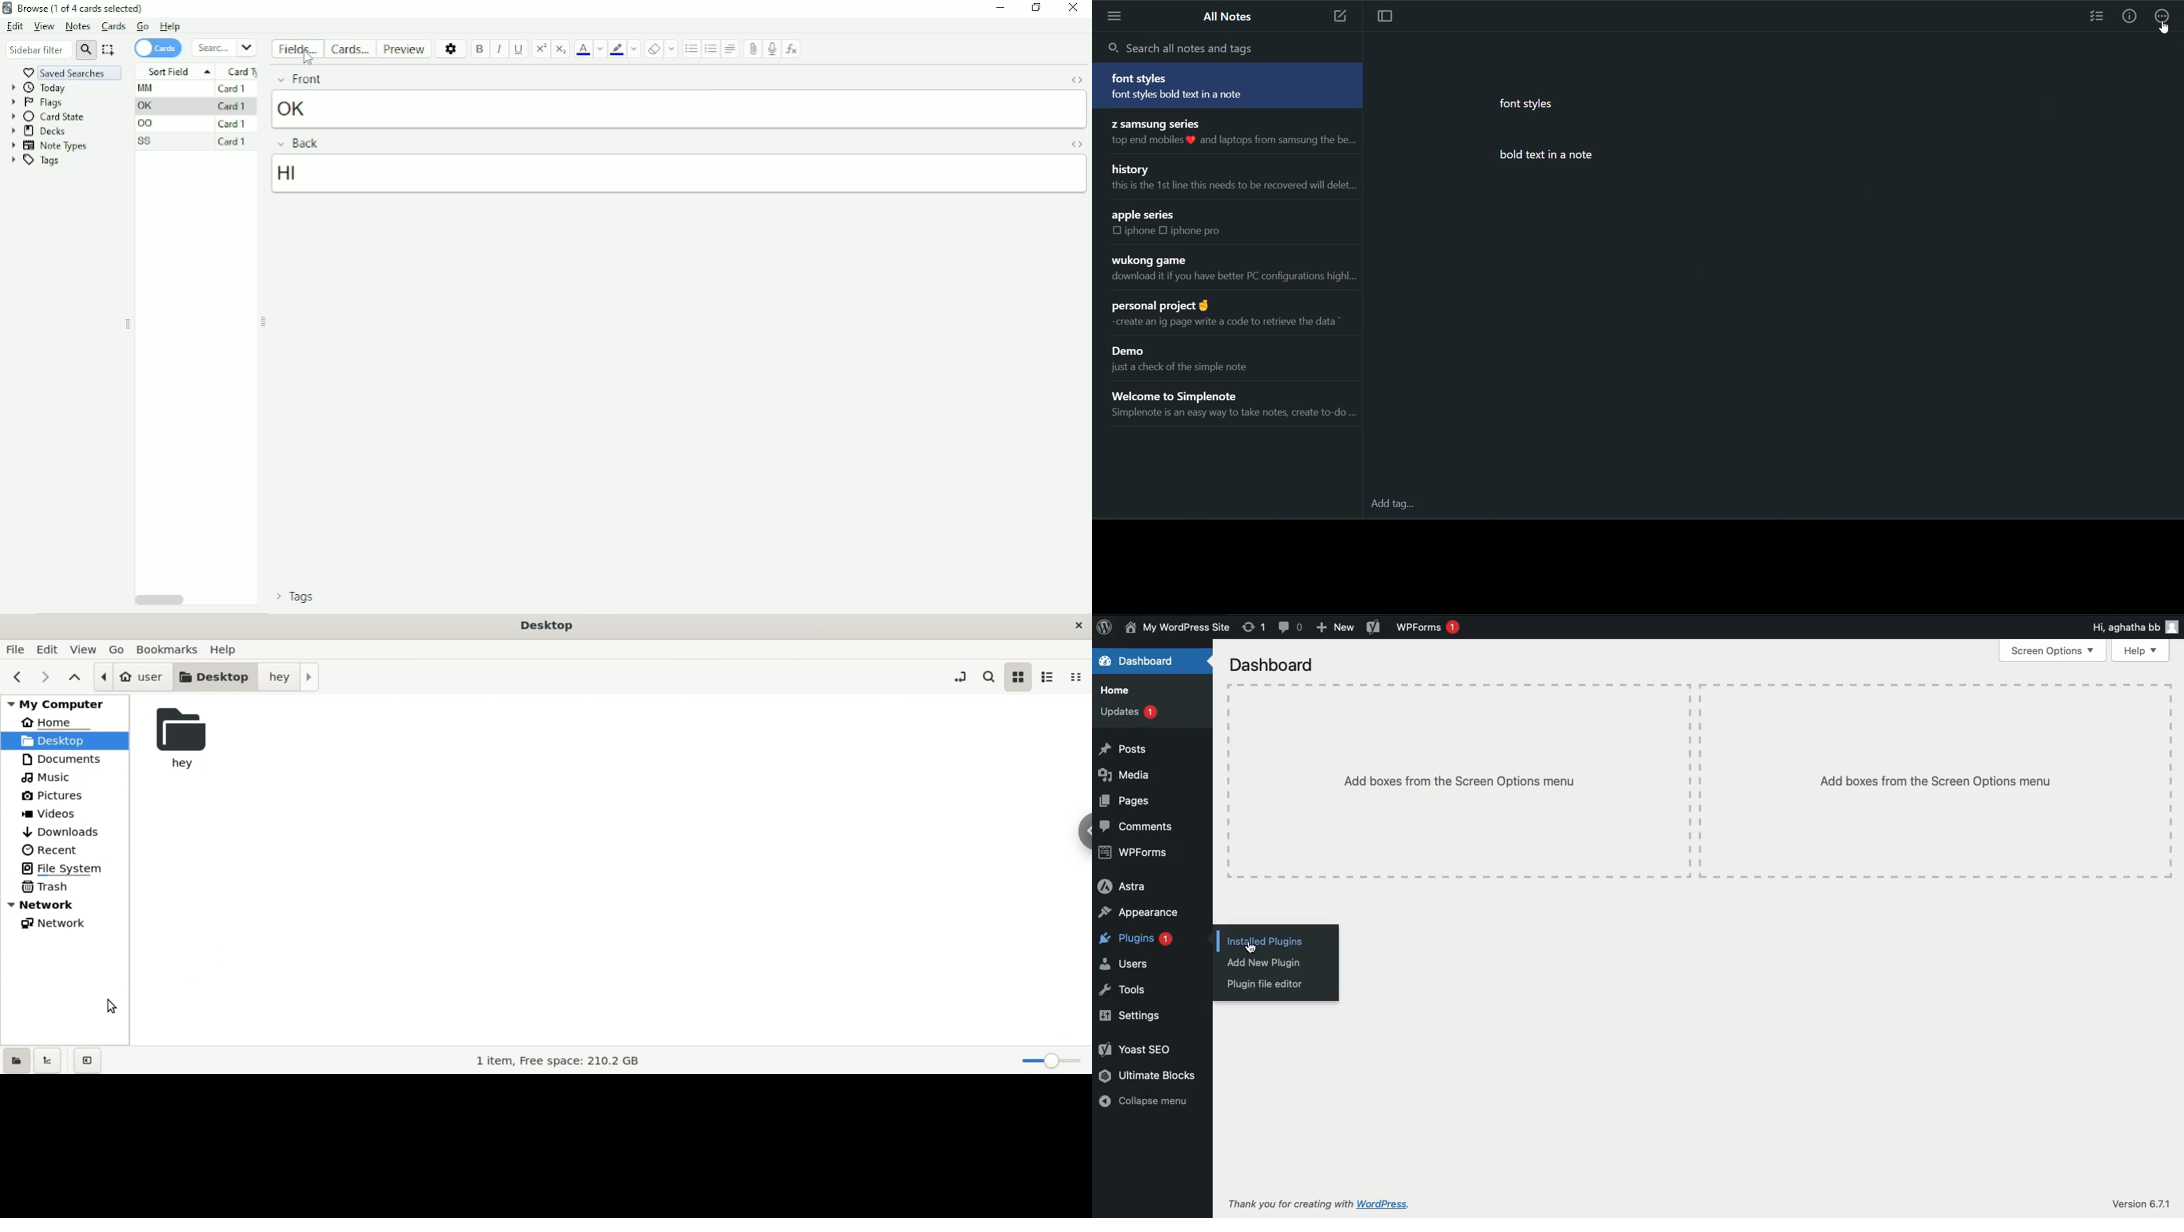 This screenshot has width=2184, height=1232. I want to click on Astra, so click(1123, 886).